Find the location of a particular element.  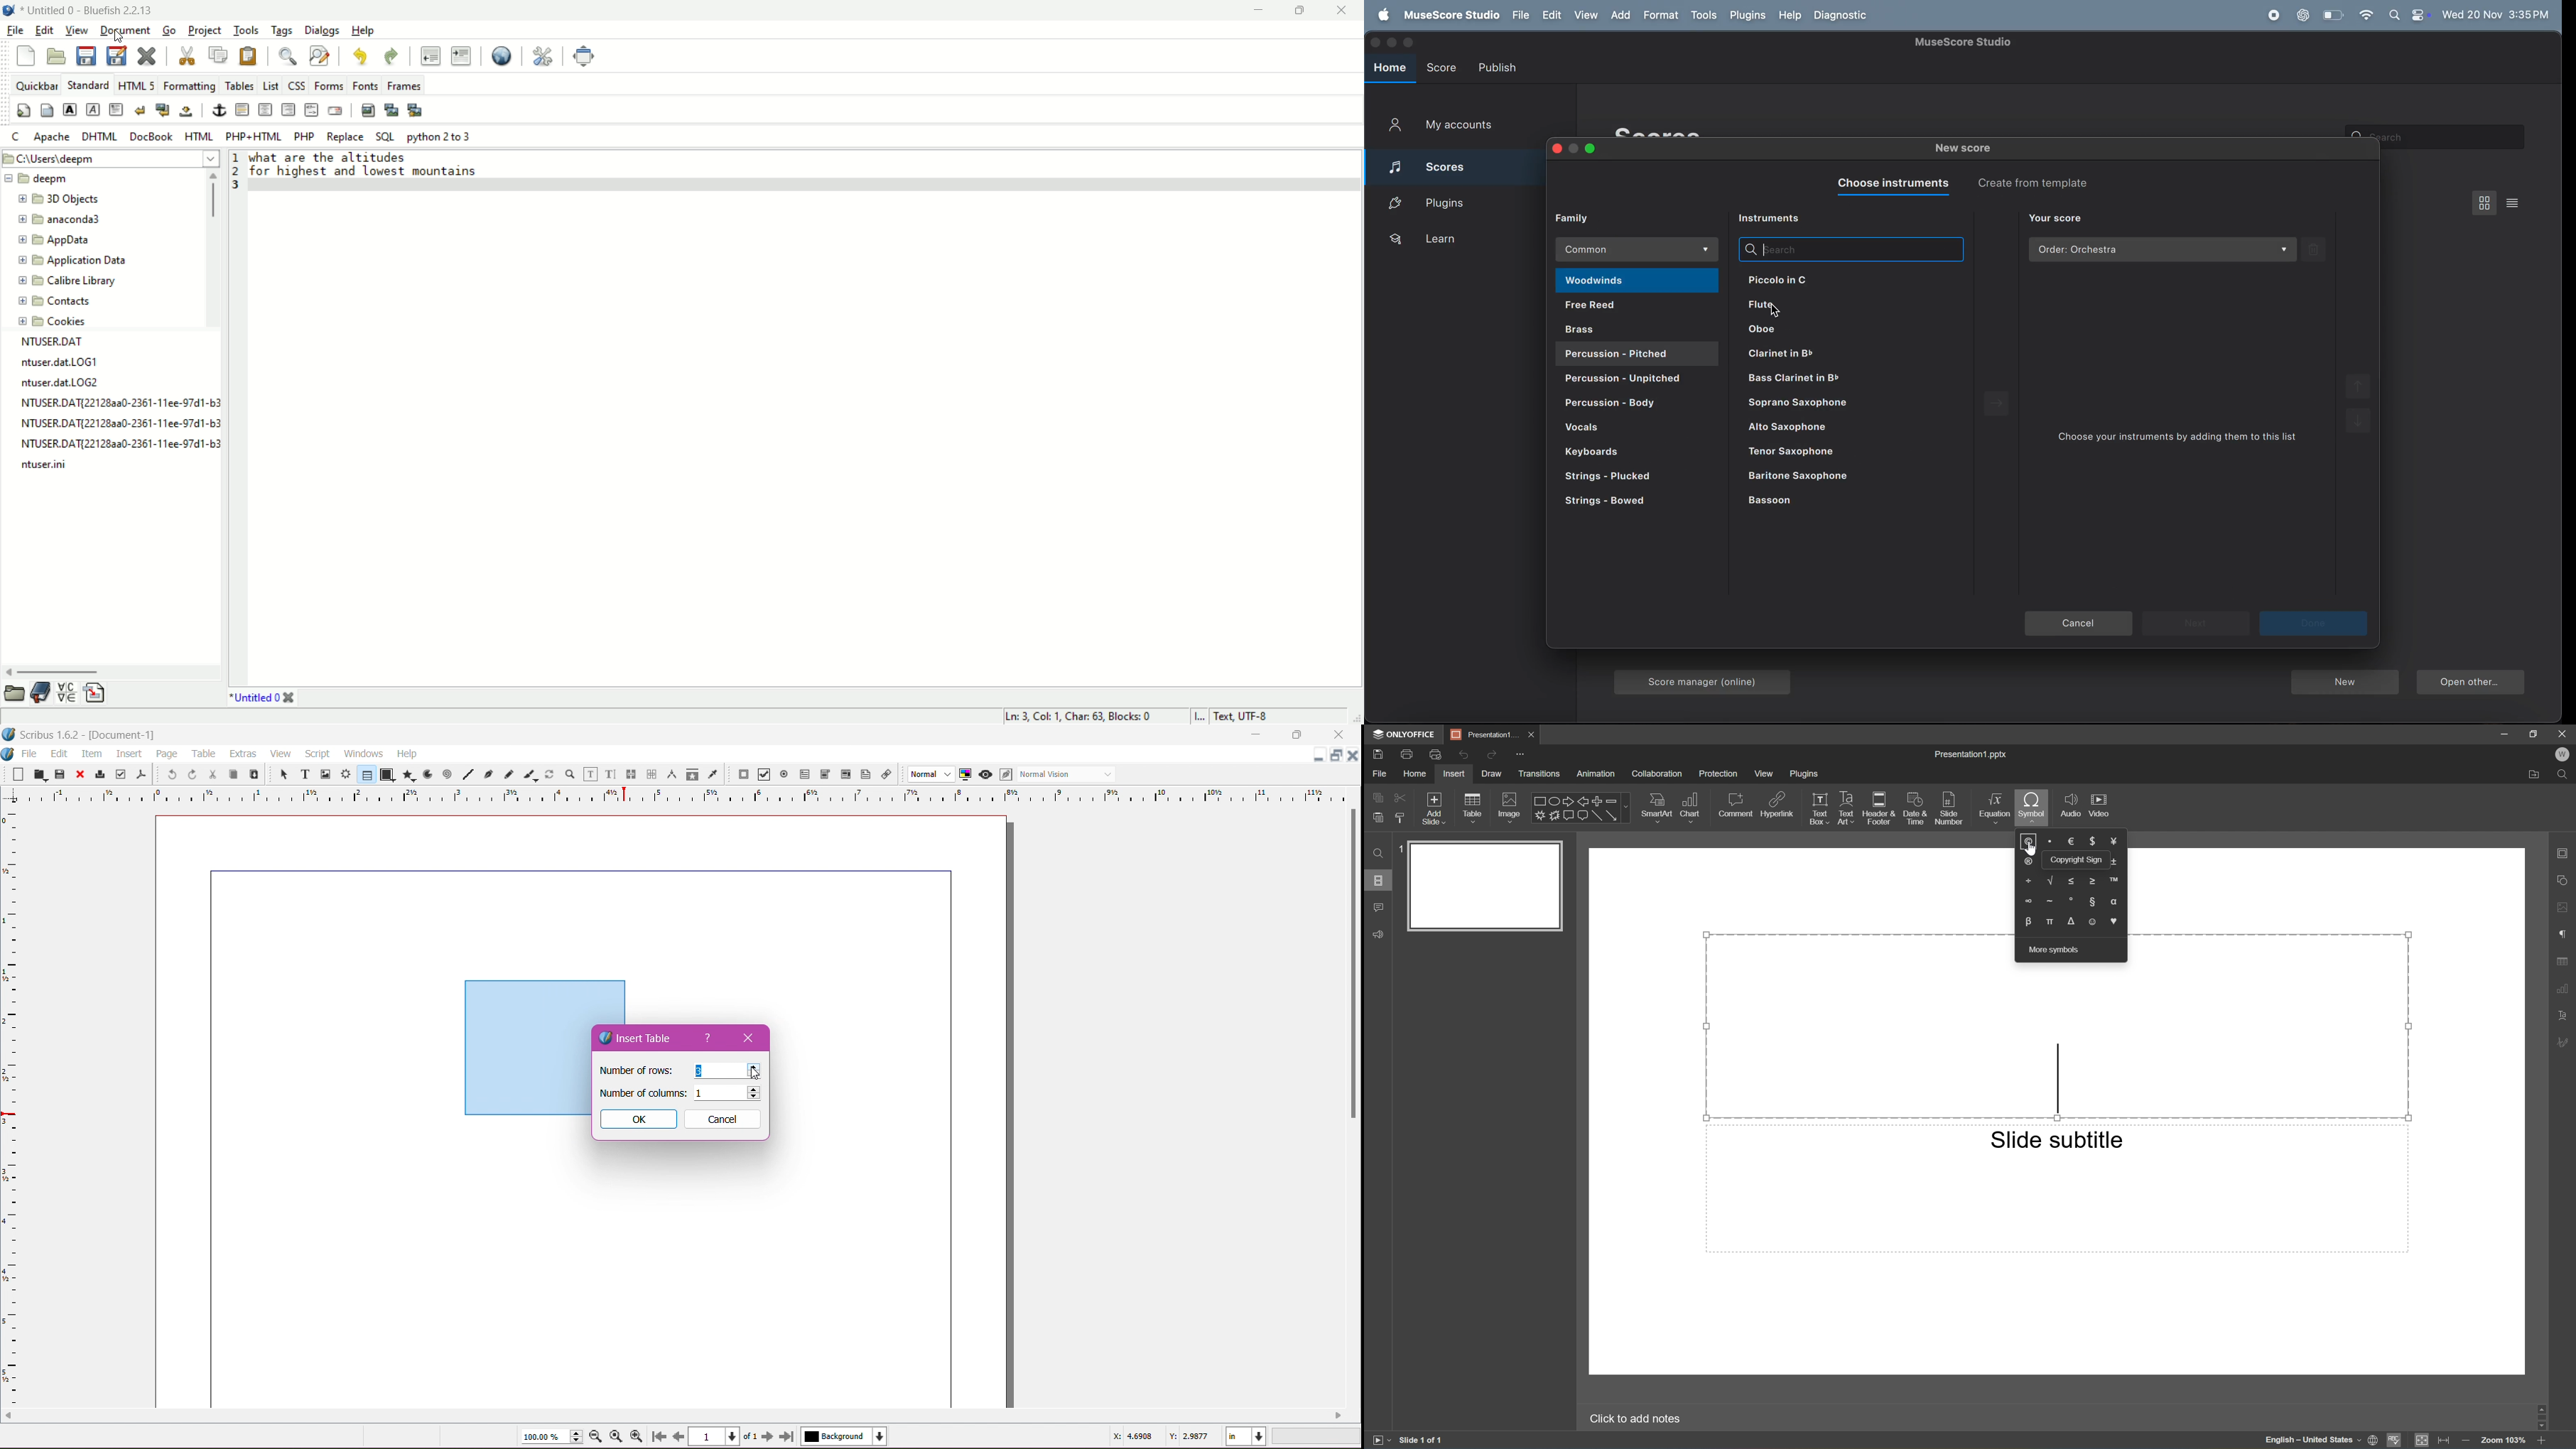

Cut is located at coordinates (210, 773).